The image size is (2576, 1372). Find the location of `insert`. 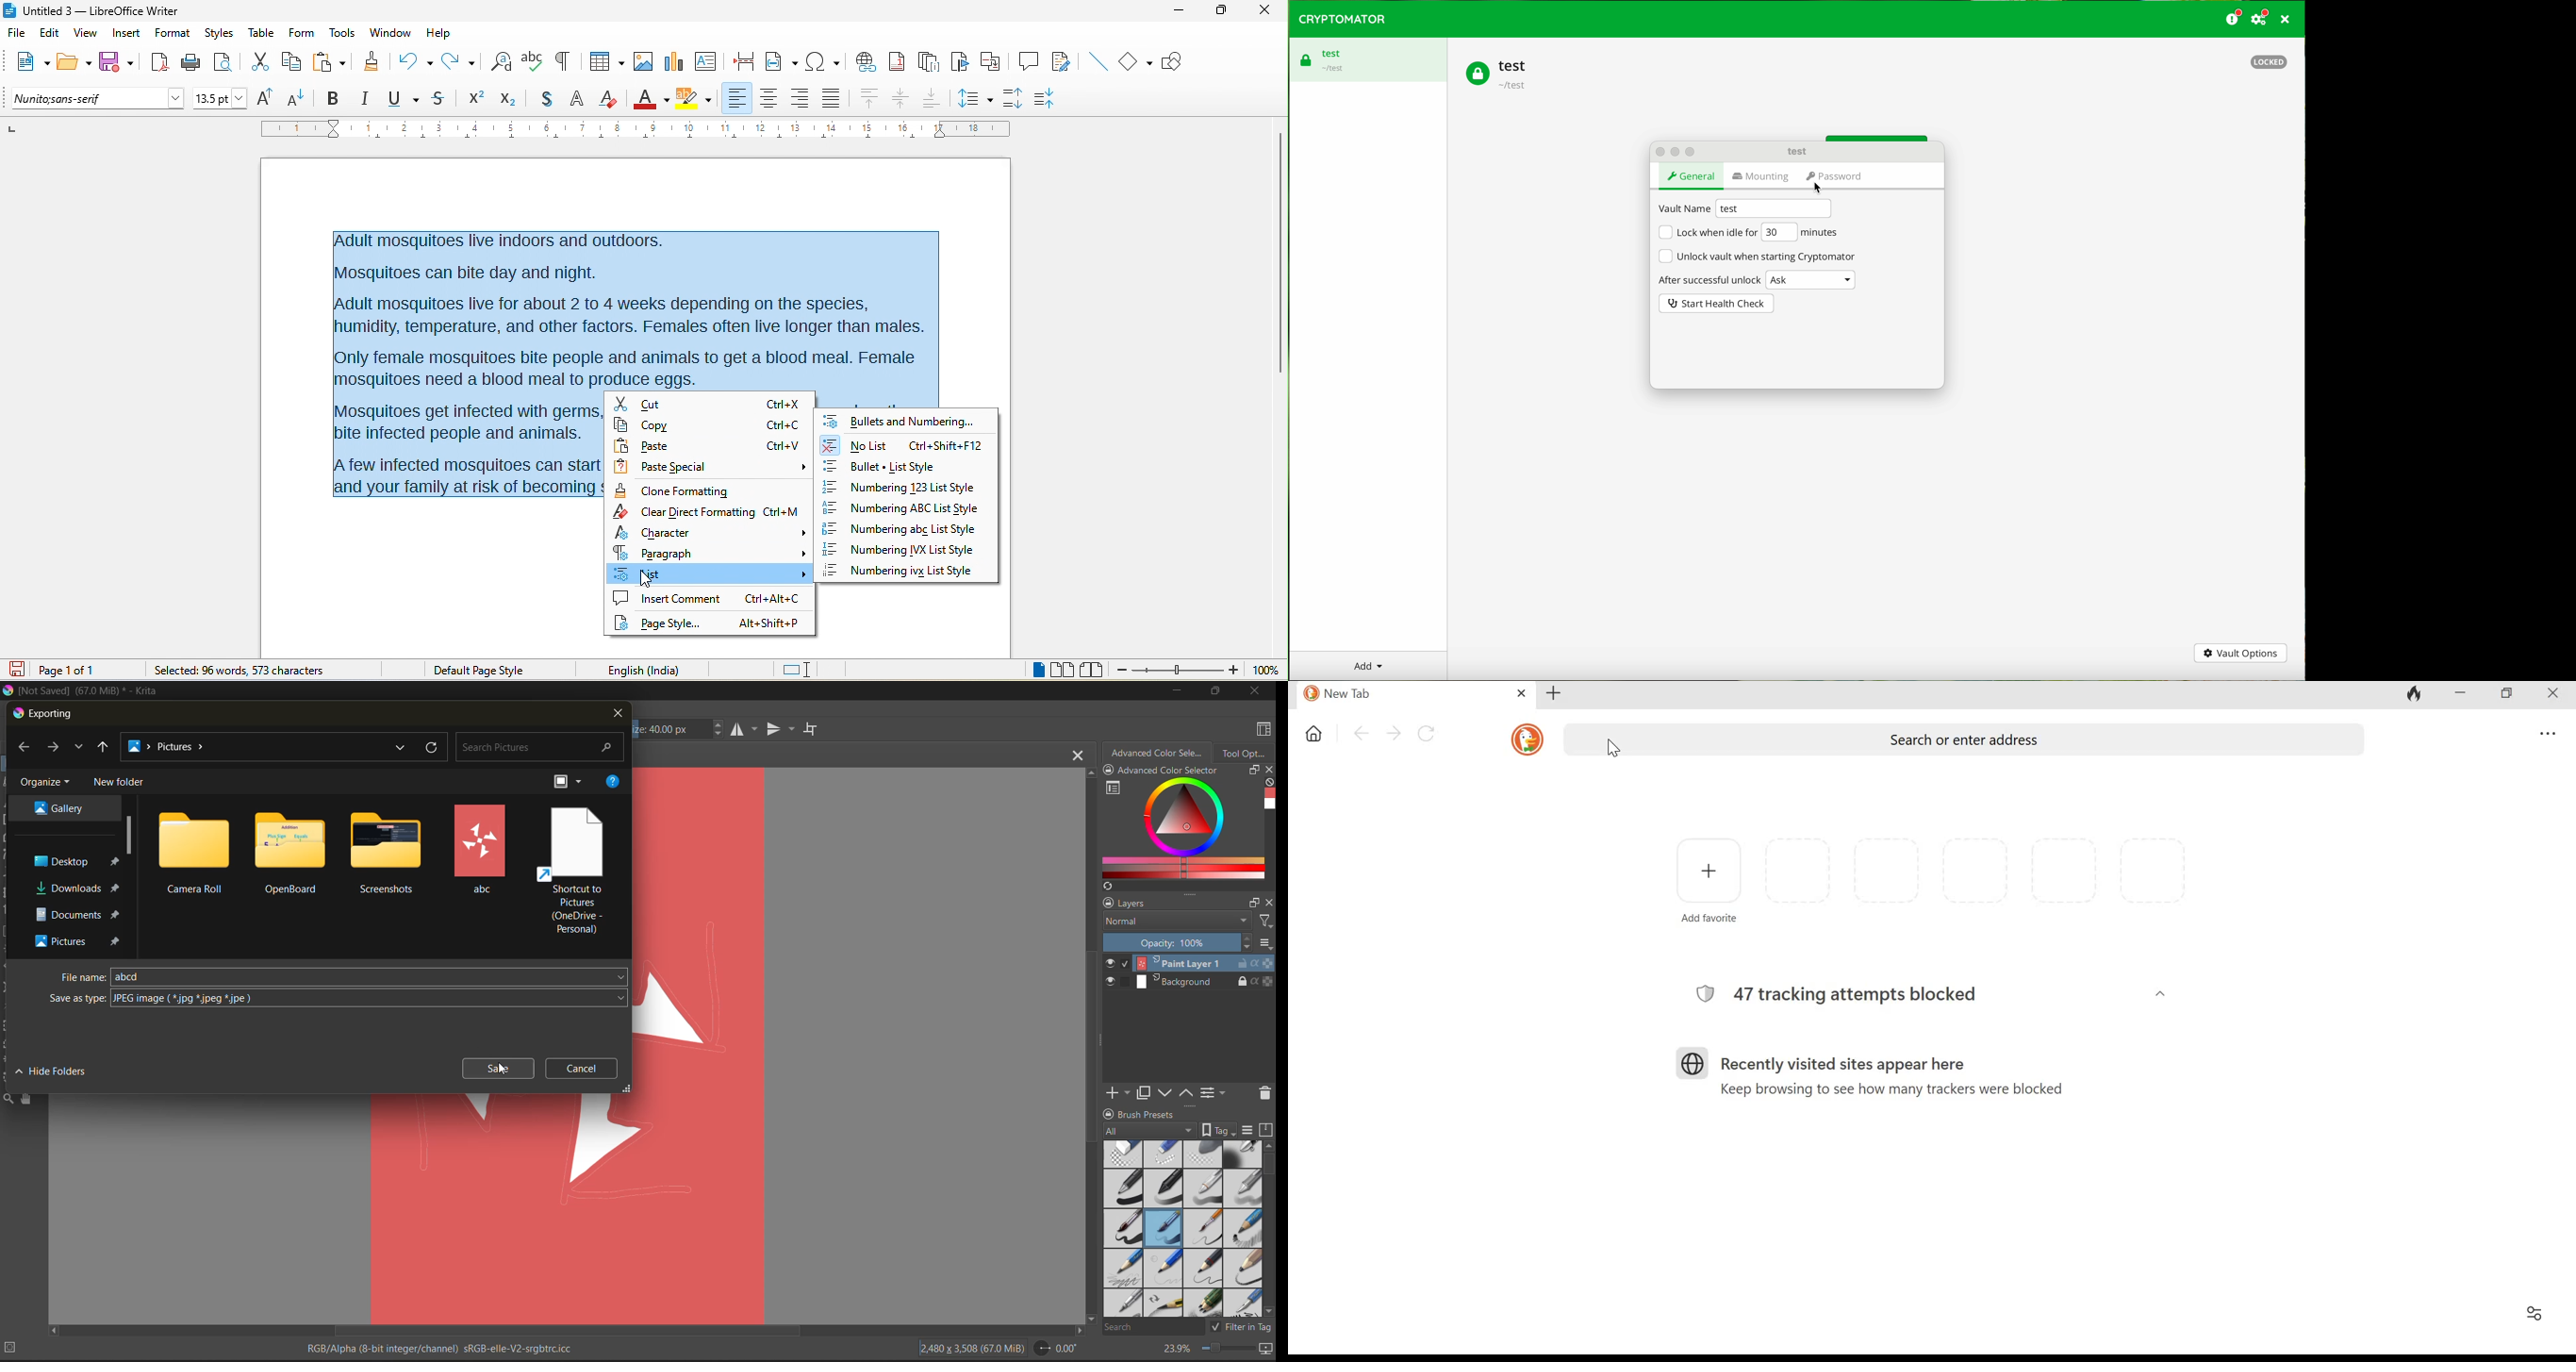

insert is located at coordinates (127, 34).